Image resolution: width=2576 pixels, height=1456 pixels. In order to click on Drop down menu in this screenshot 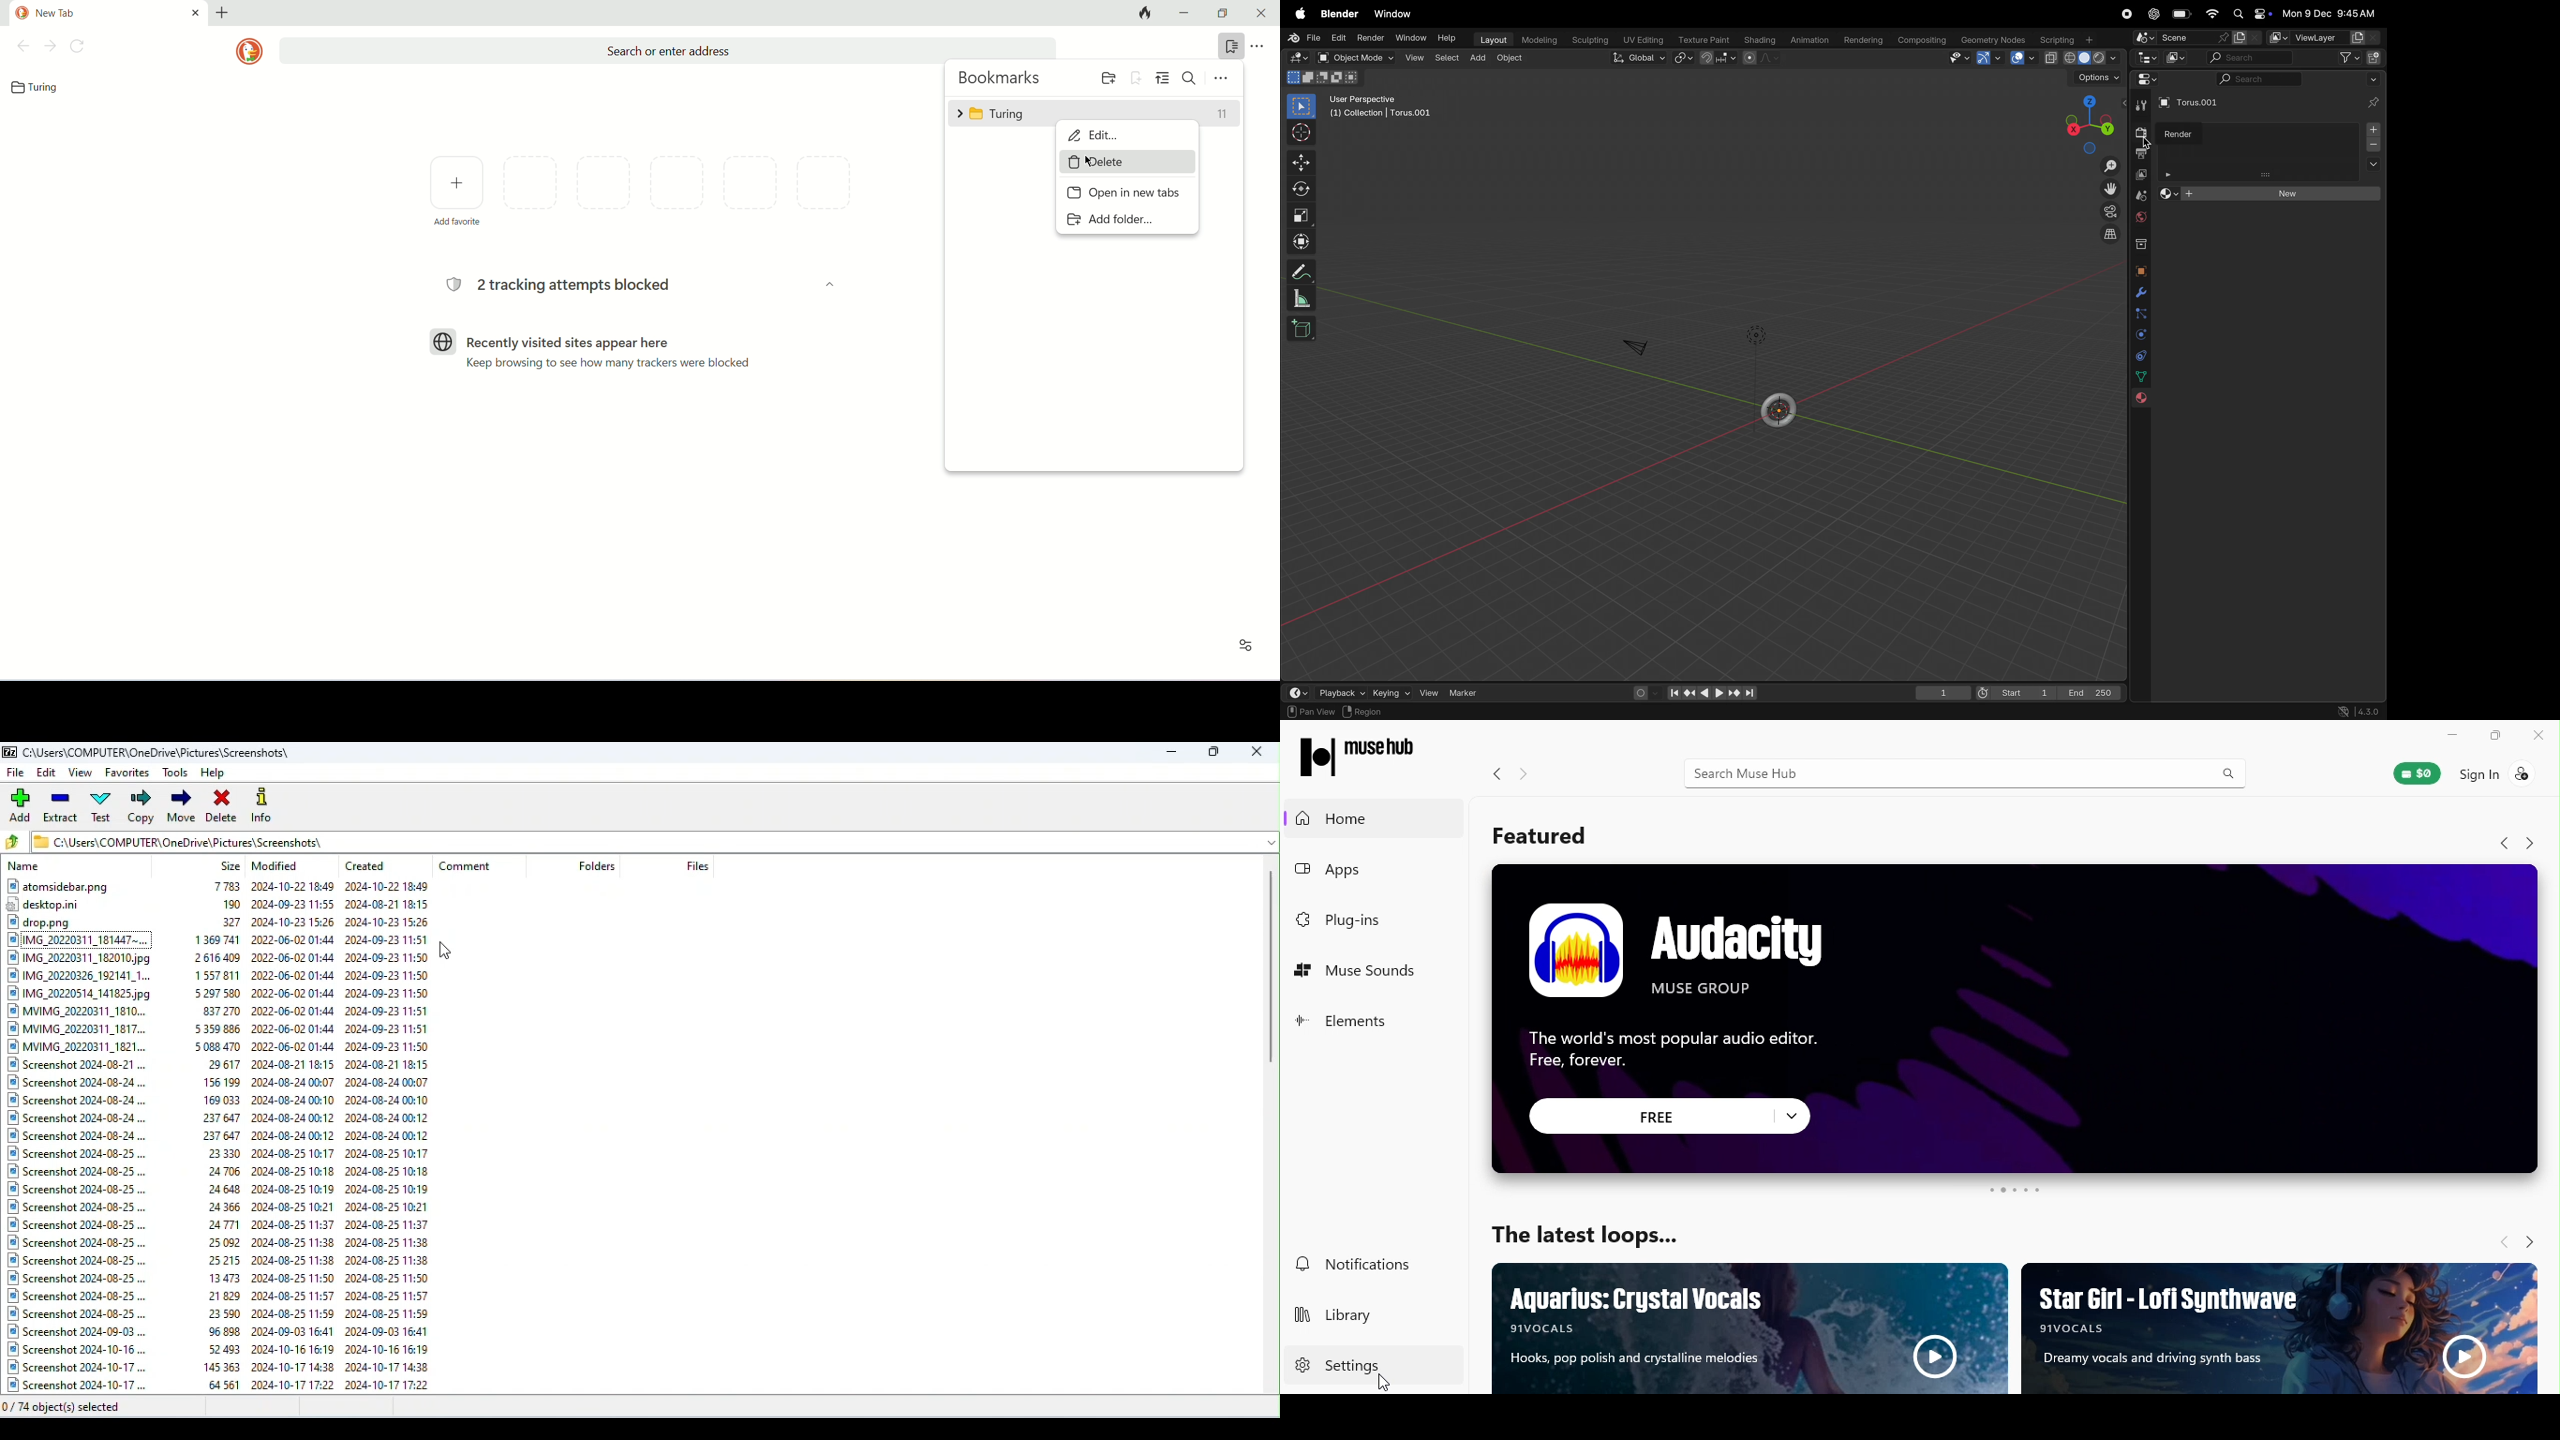, I will do `click(1269, 841)`.